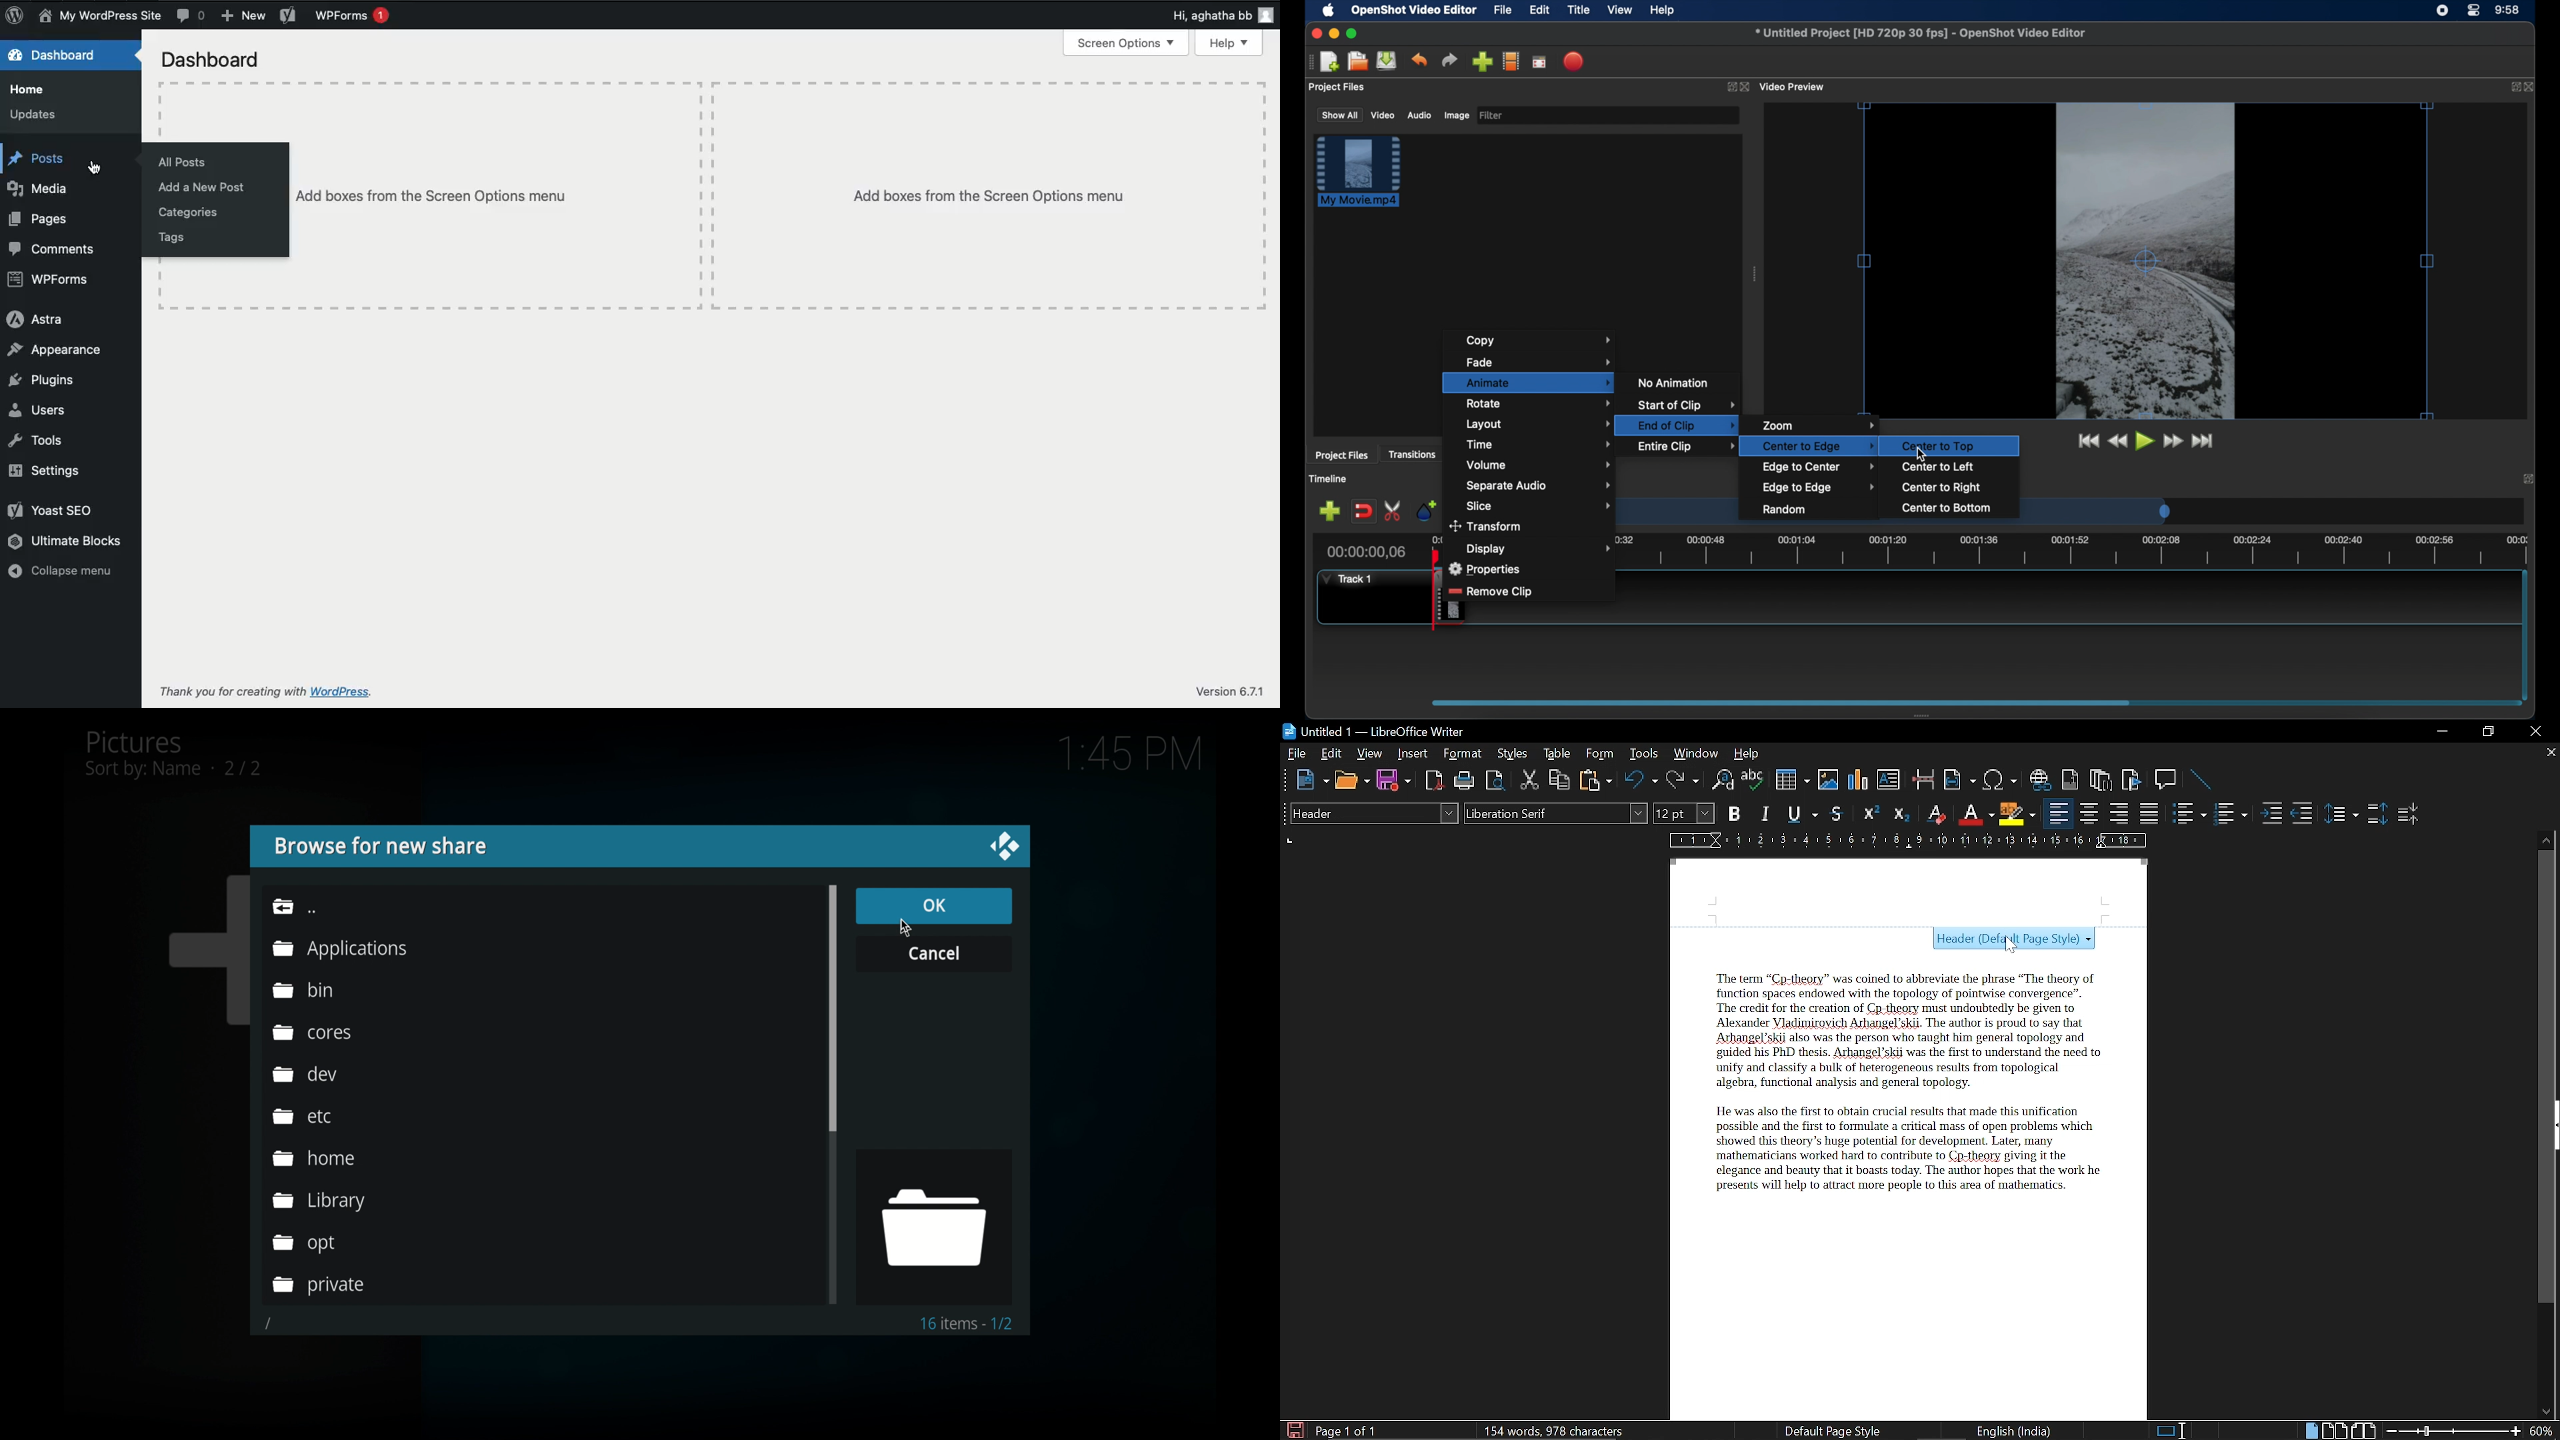 The image size is (2576, 1456). Describe the element at coordinates (1594, 779) in the screenshot. I see `Paste` at that location.